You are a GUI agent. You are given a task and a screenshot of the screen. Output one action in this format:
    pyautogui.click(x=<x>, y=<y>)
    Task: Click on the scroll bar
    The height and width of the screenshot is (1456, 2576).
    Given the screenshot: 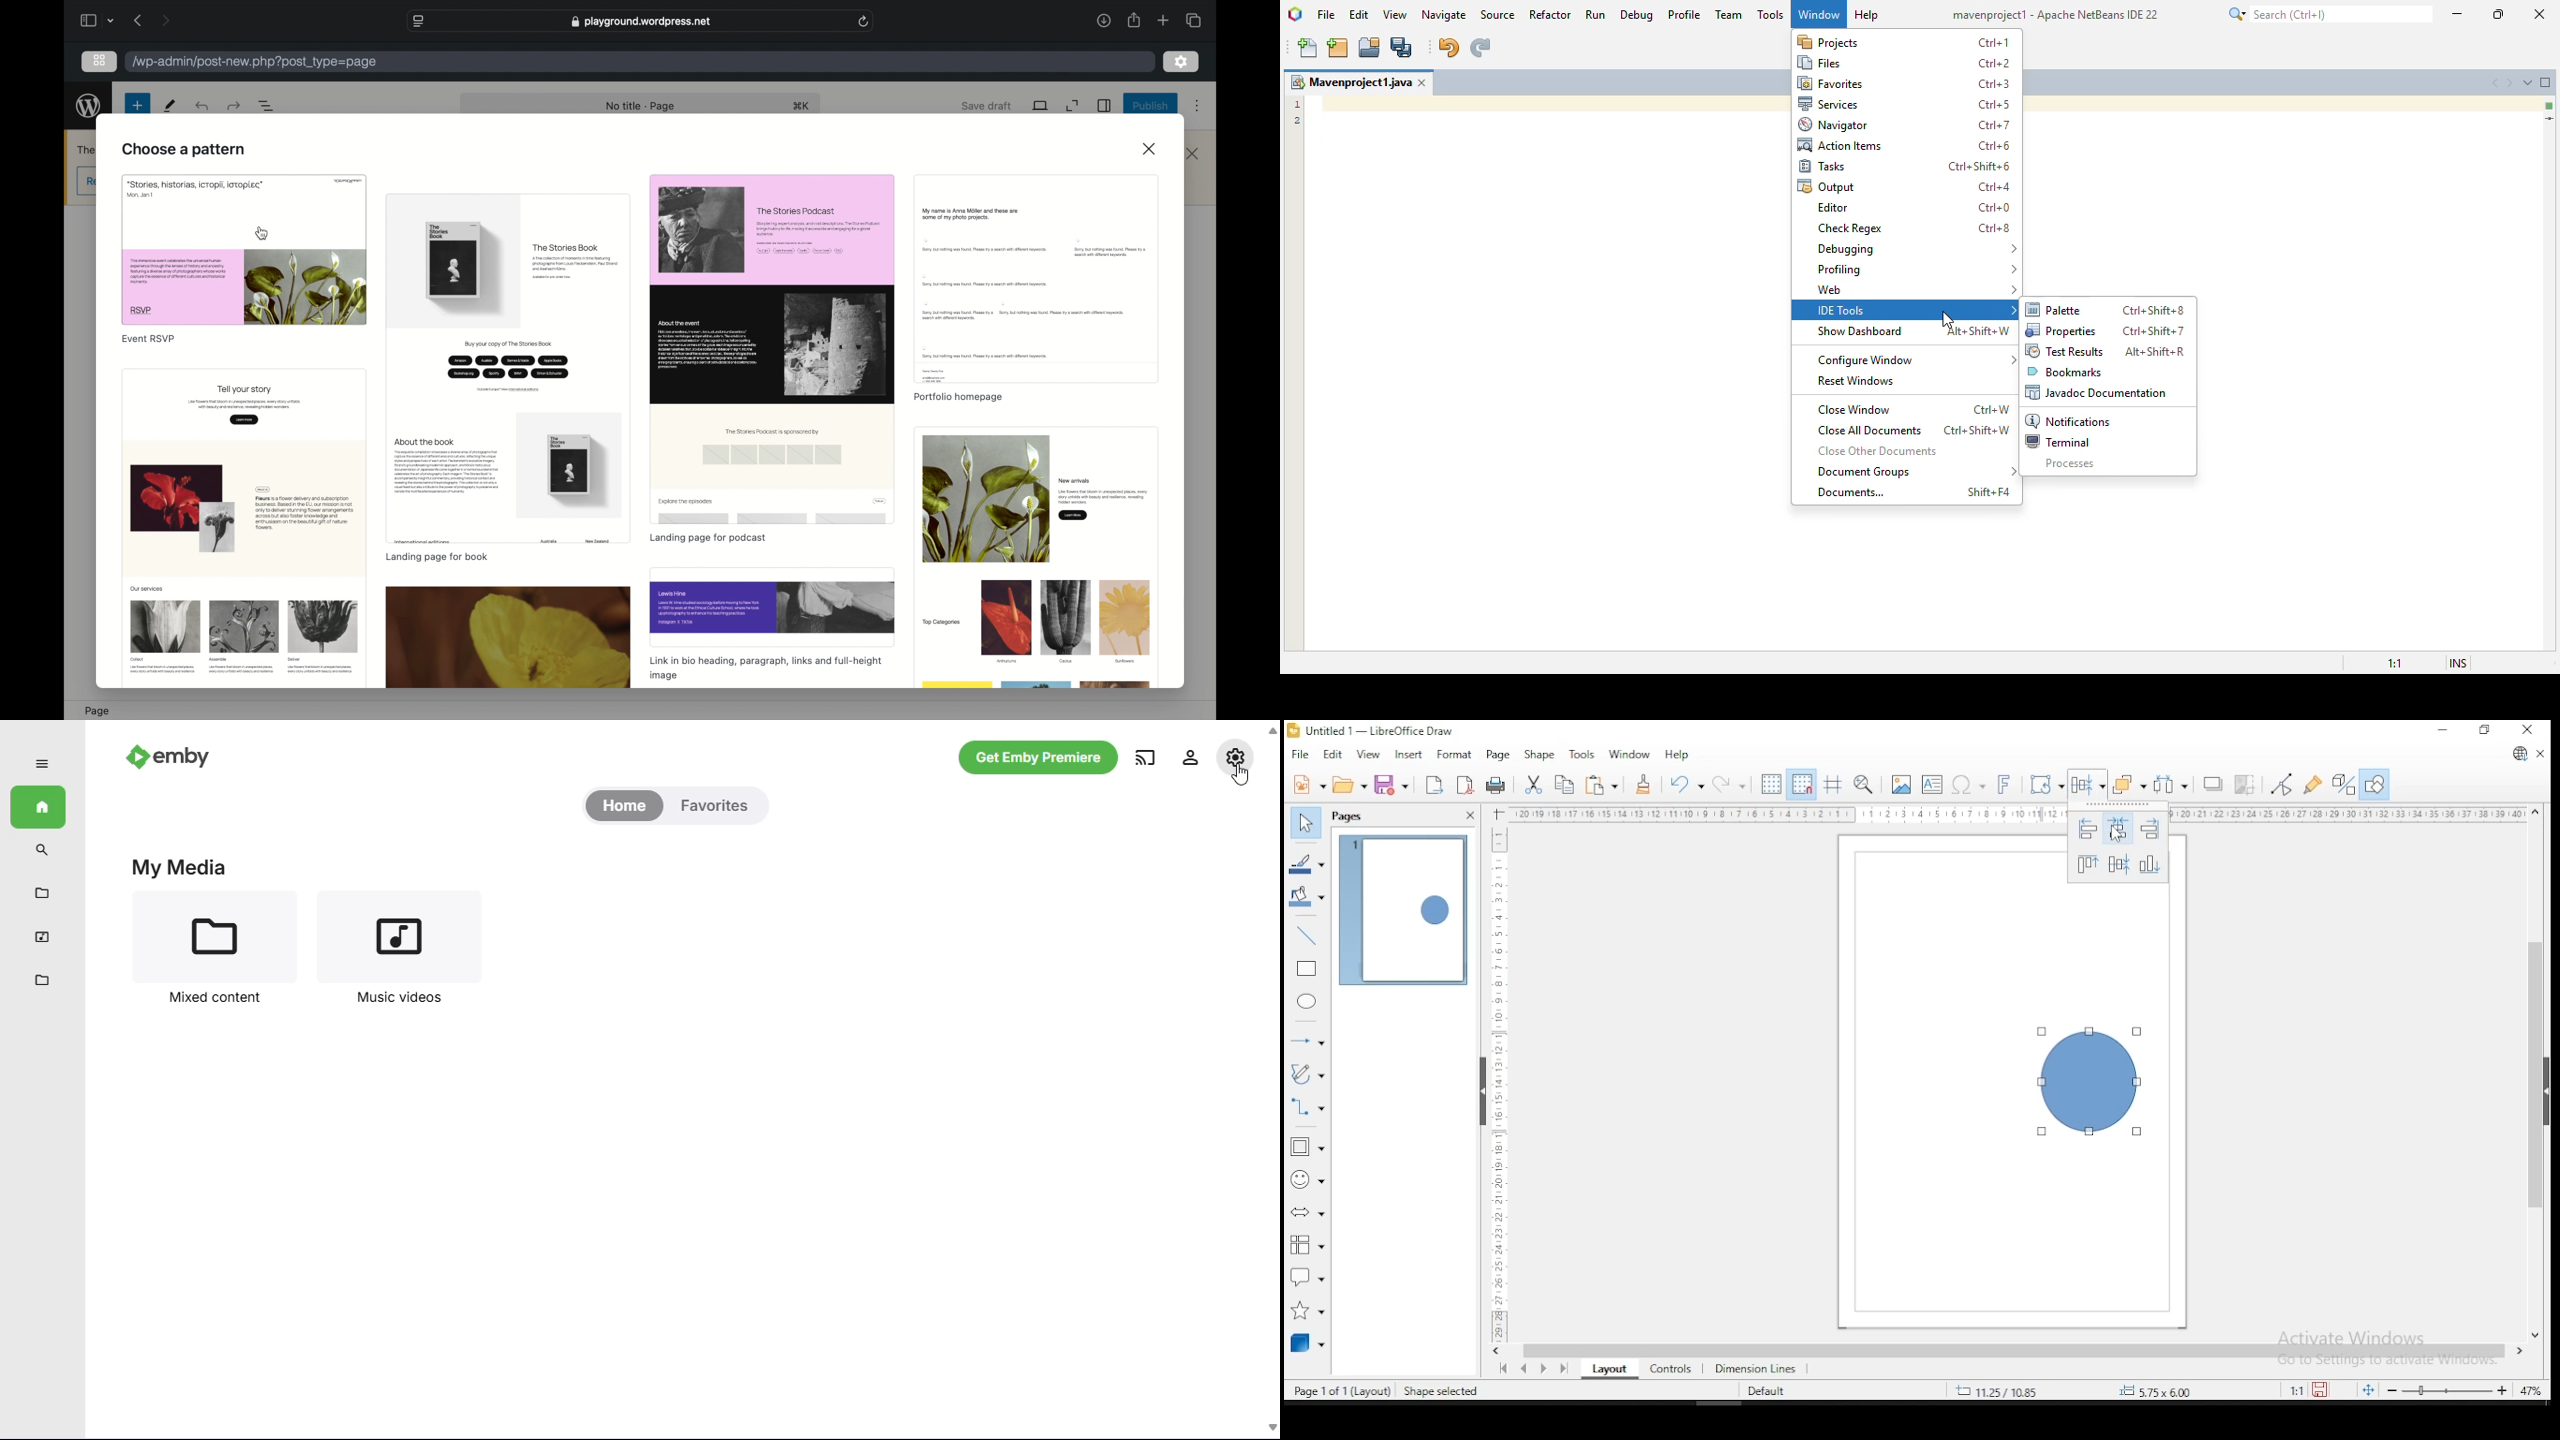 What is the action you would take?
    pyautogui.click(x=2536, y=1072)
    